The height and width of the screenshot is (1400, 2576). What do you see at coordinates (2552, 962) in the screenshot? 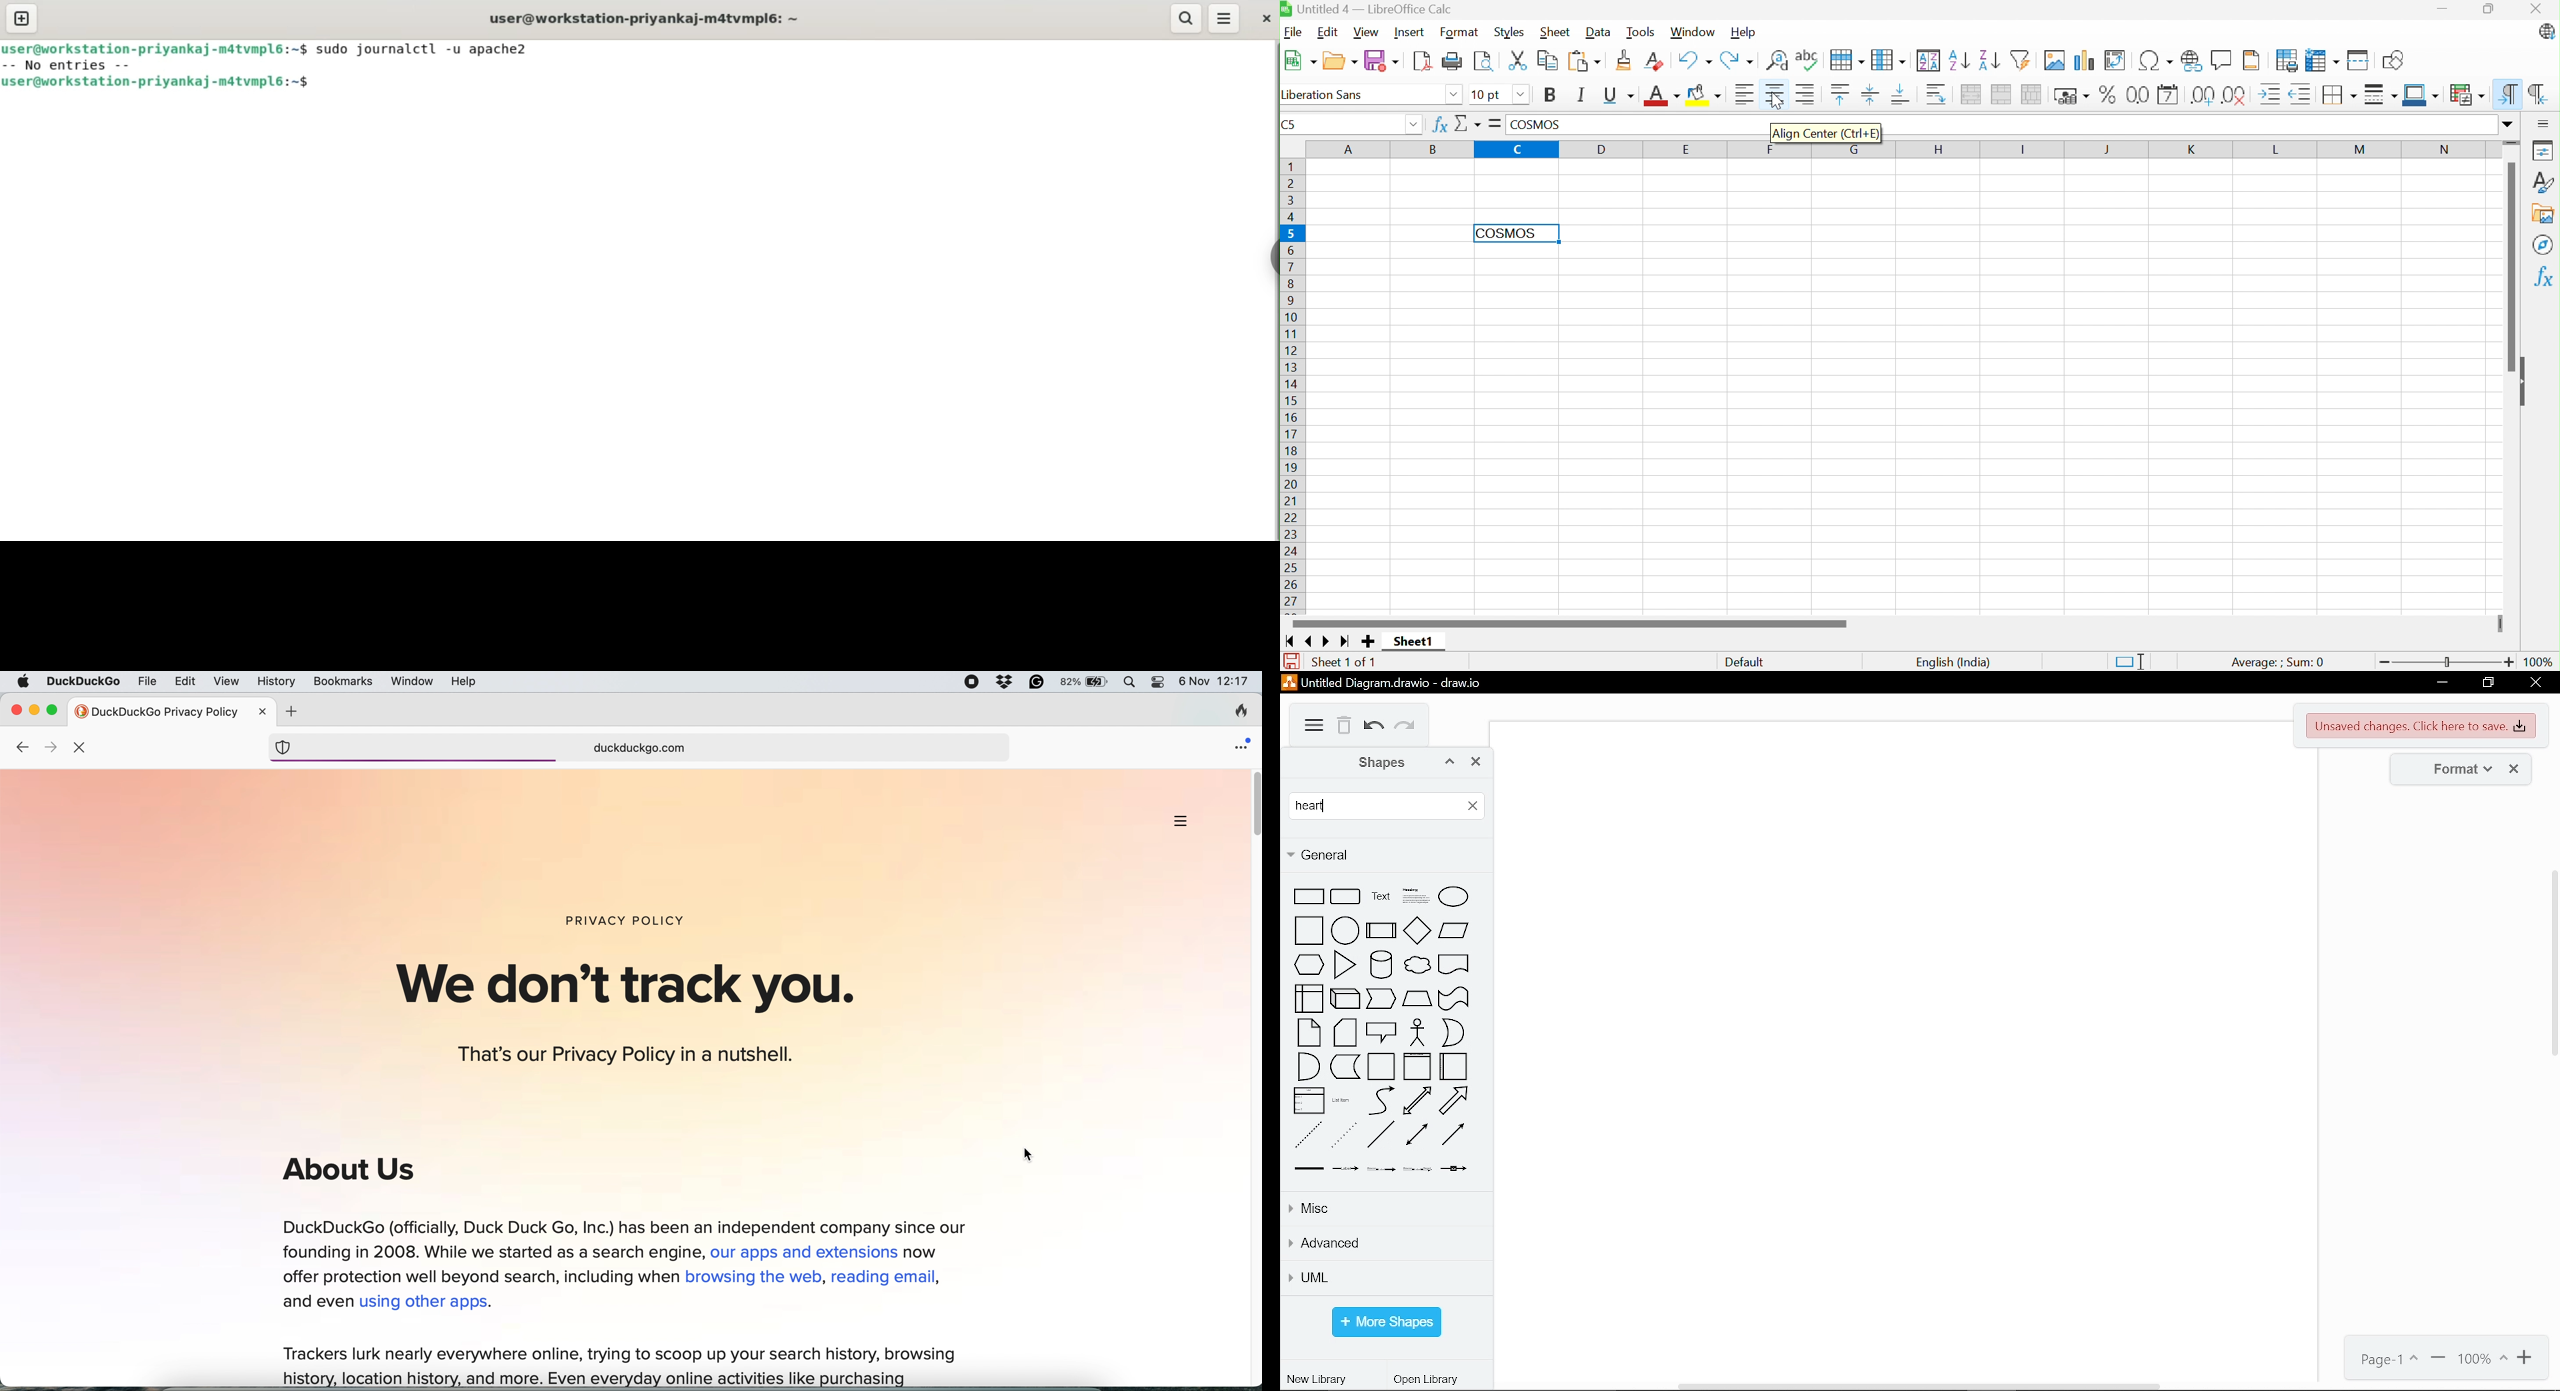
I see `vertical scrollbar` at bounding box center [2552, 962].